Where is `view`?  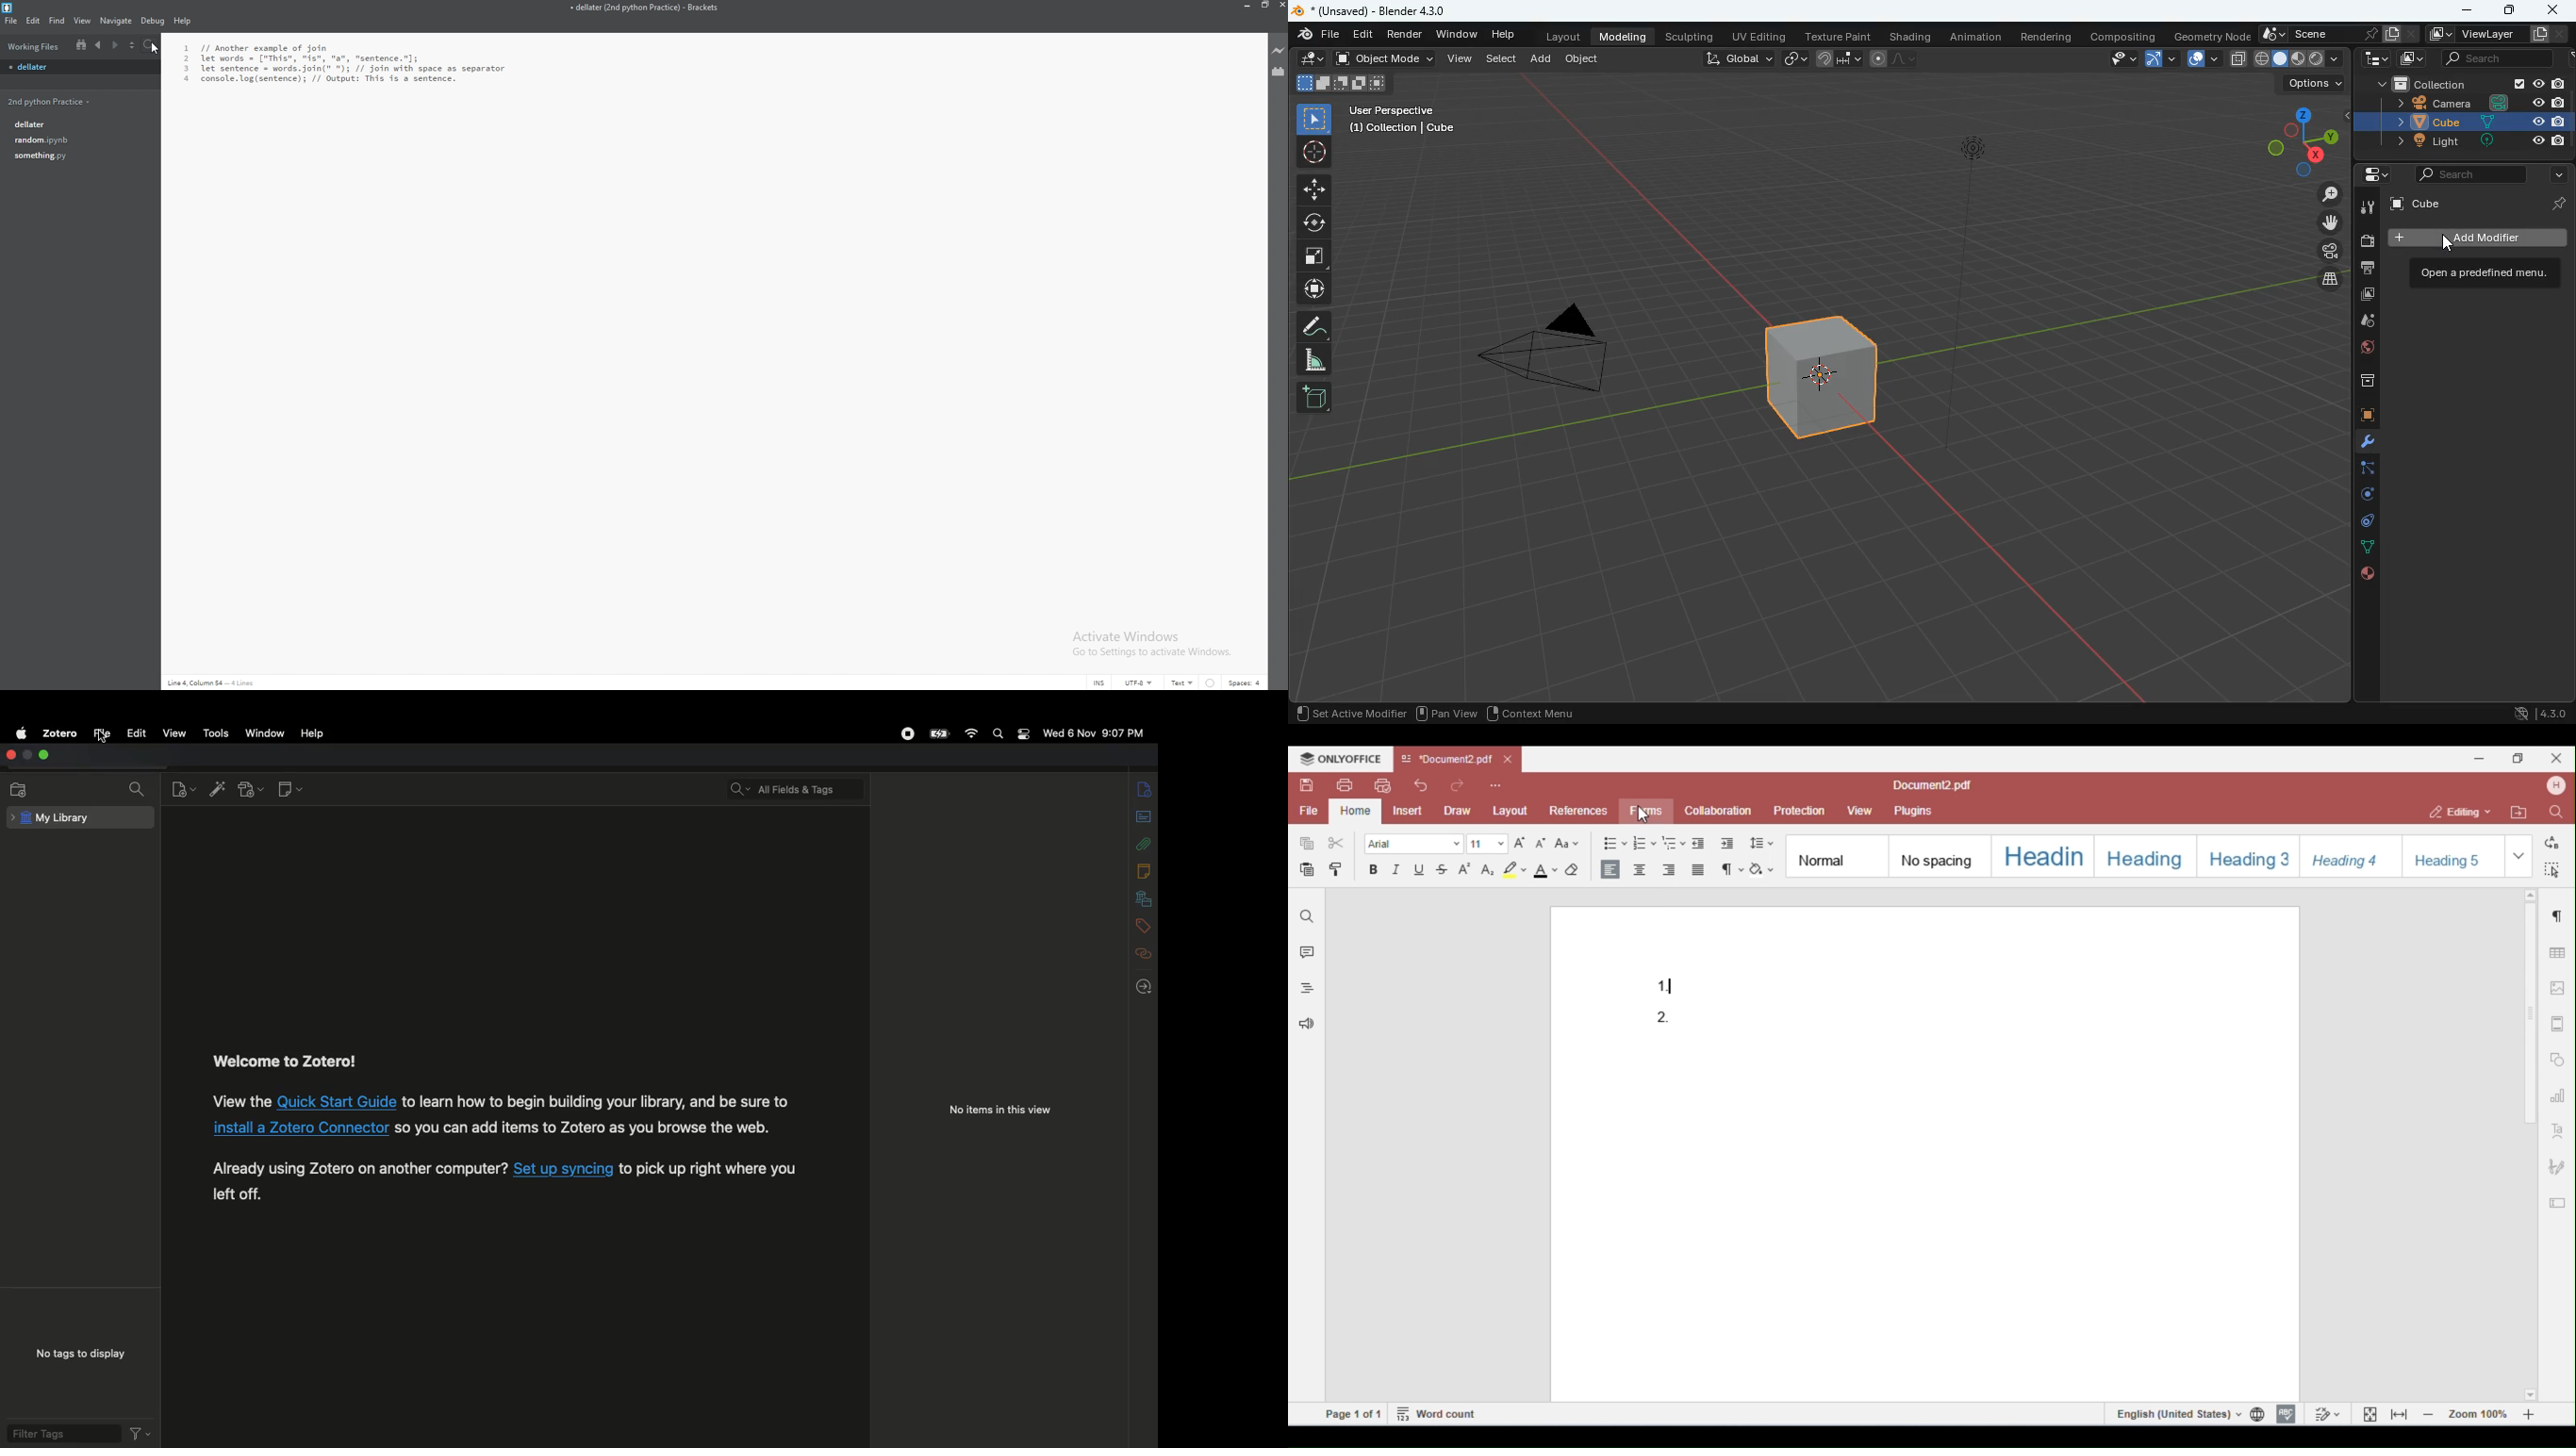 view is located at coordinates (83, 21).